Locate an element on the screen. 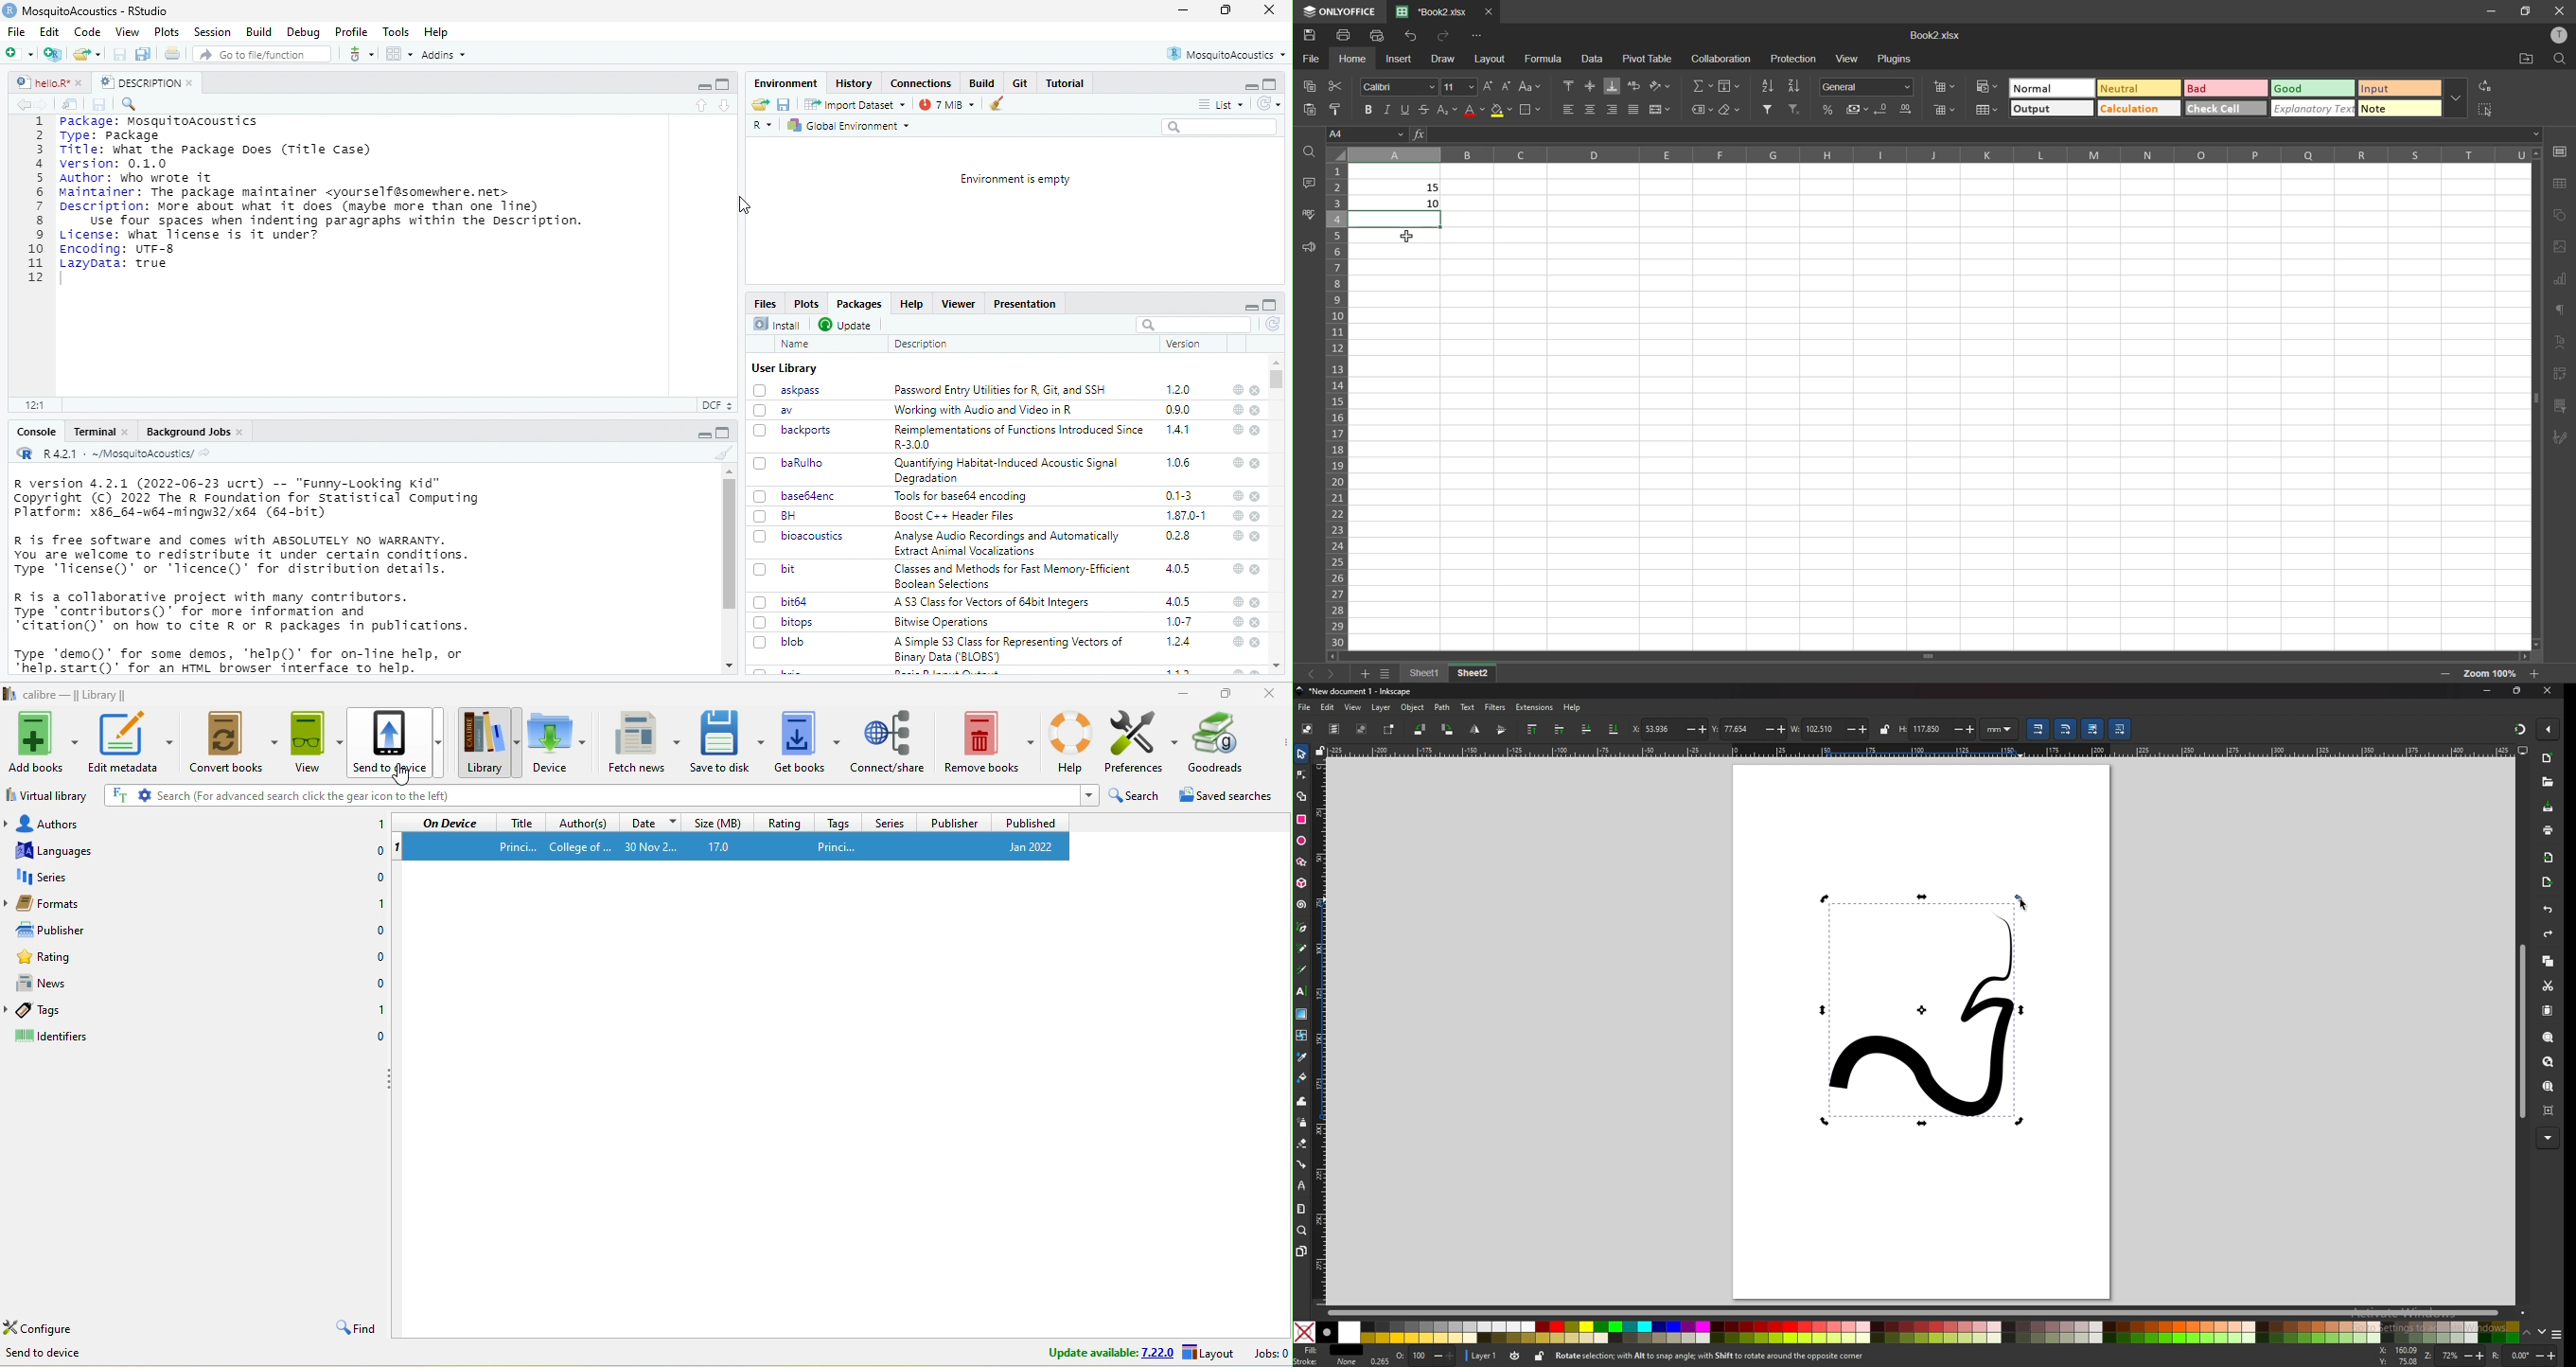 This screenshot has height=1372, width=2576. data is located at coordinates (1591, 58).